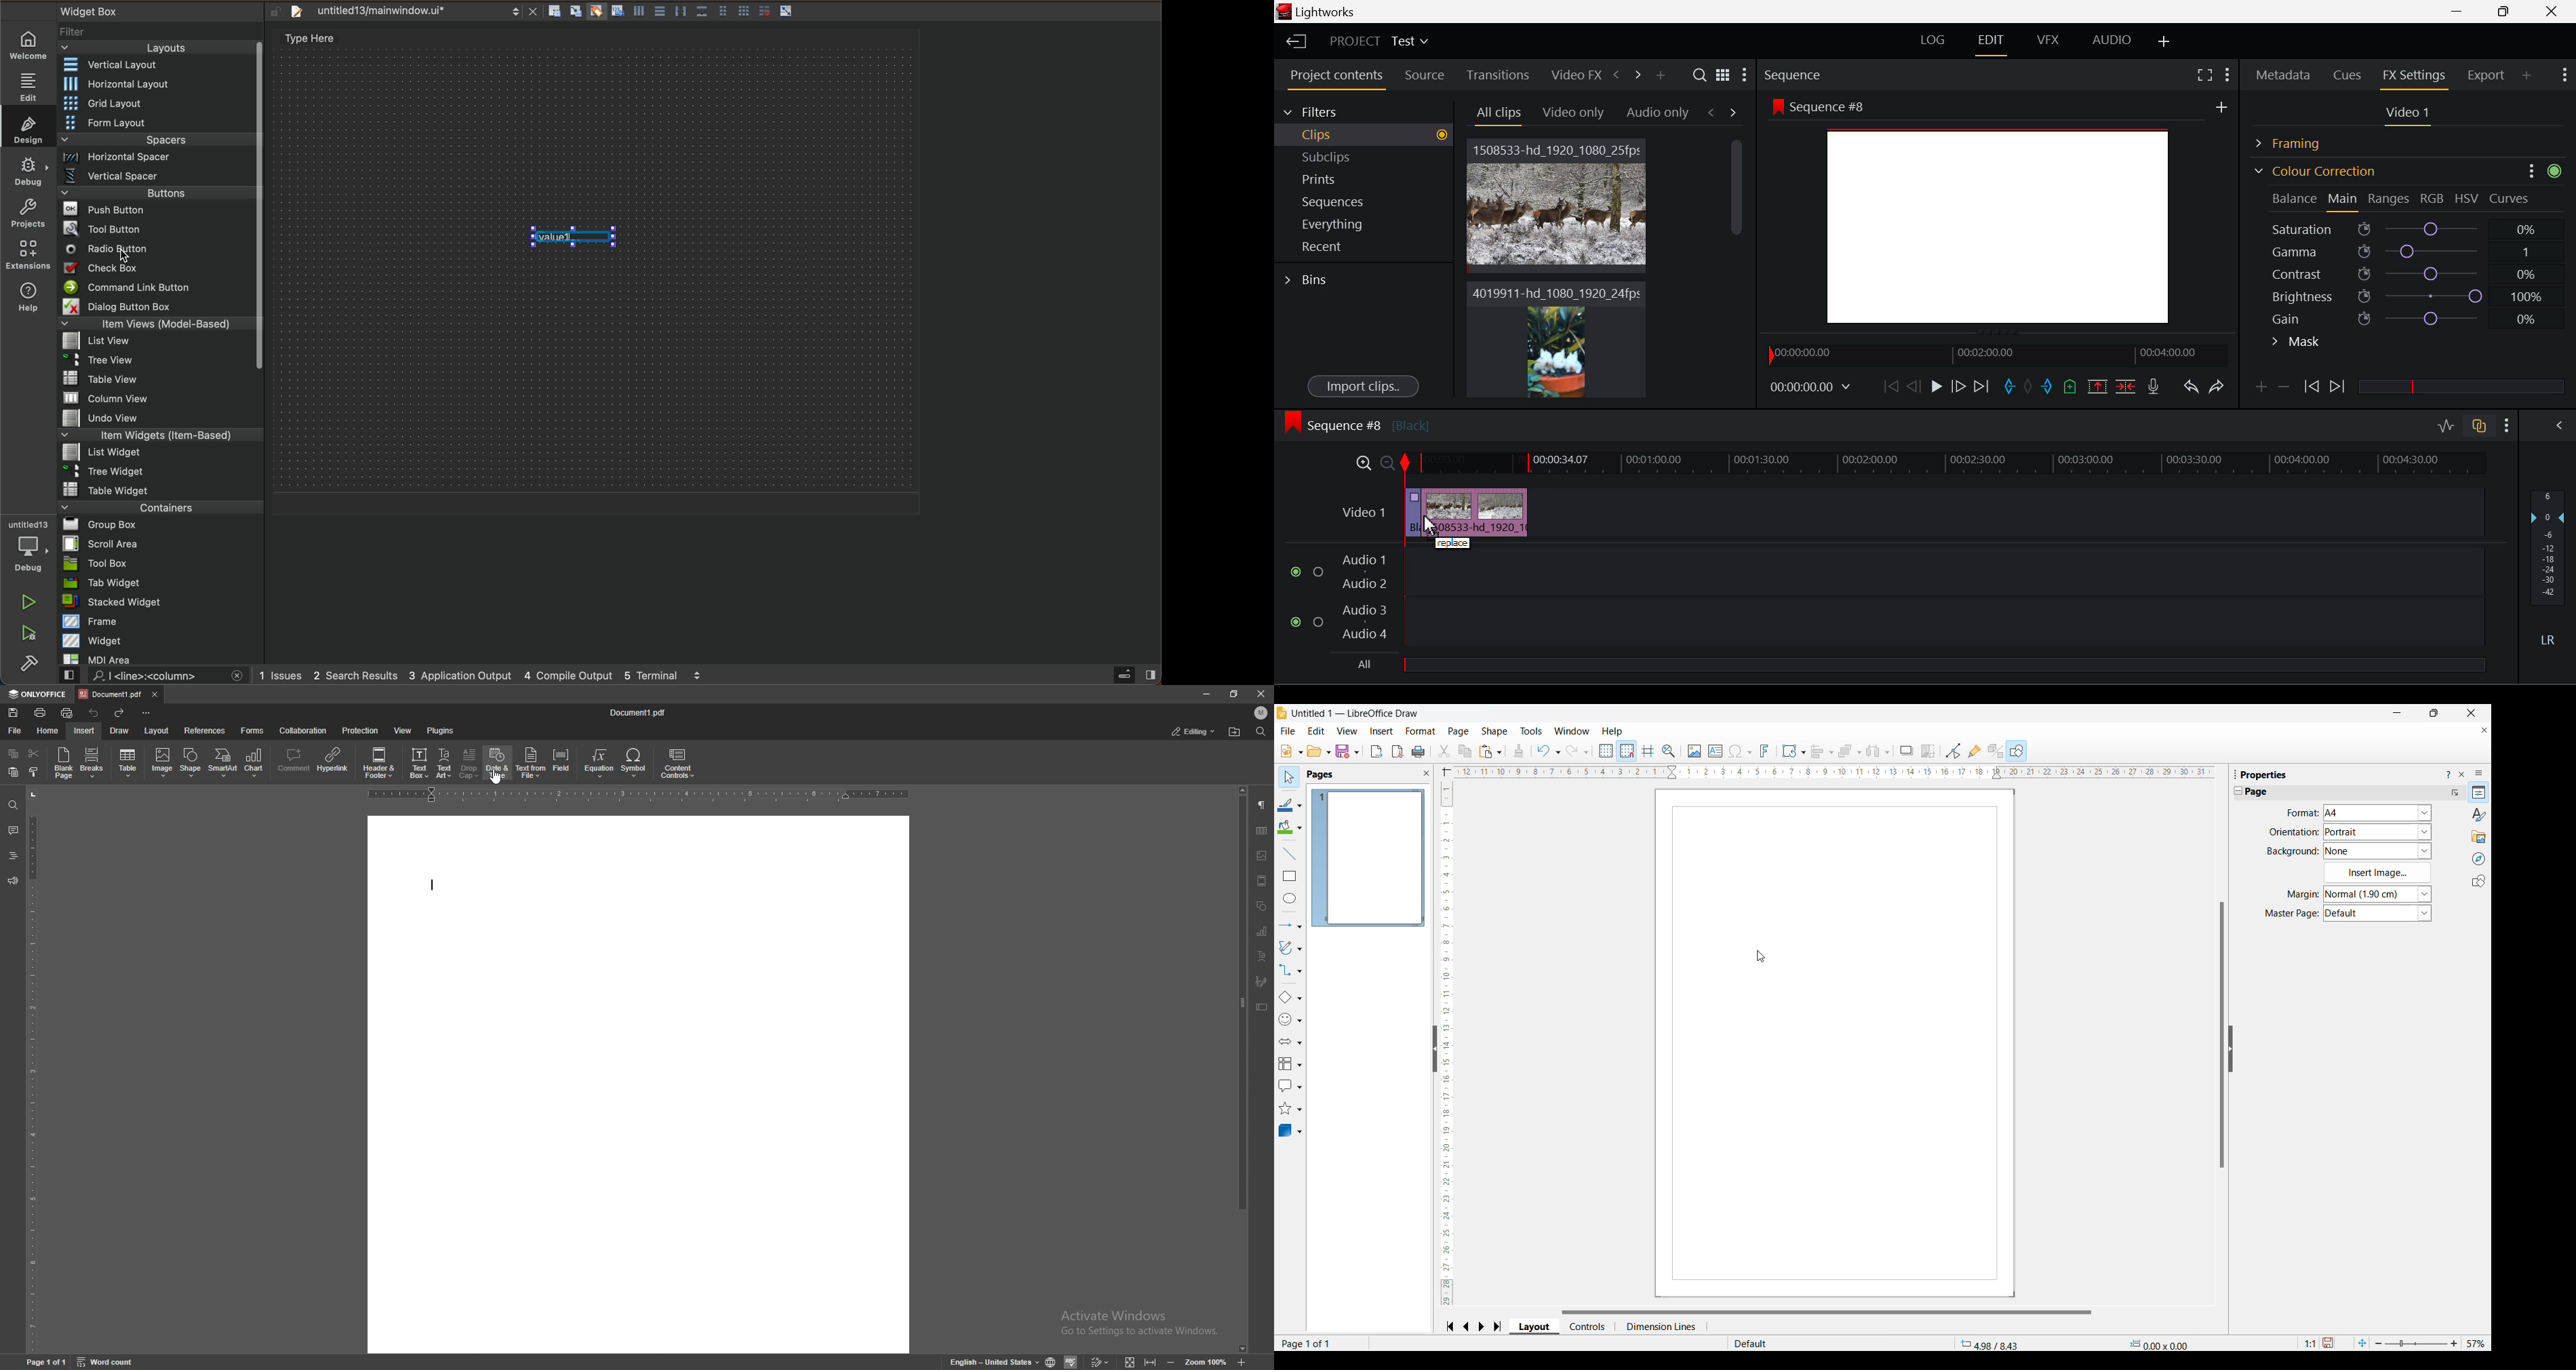 The image size is (2576, 1372). Describe the element at coordinates (1292, 42) in the screenshot. I see `Back to Homepage` at that location.